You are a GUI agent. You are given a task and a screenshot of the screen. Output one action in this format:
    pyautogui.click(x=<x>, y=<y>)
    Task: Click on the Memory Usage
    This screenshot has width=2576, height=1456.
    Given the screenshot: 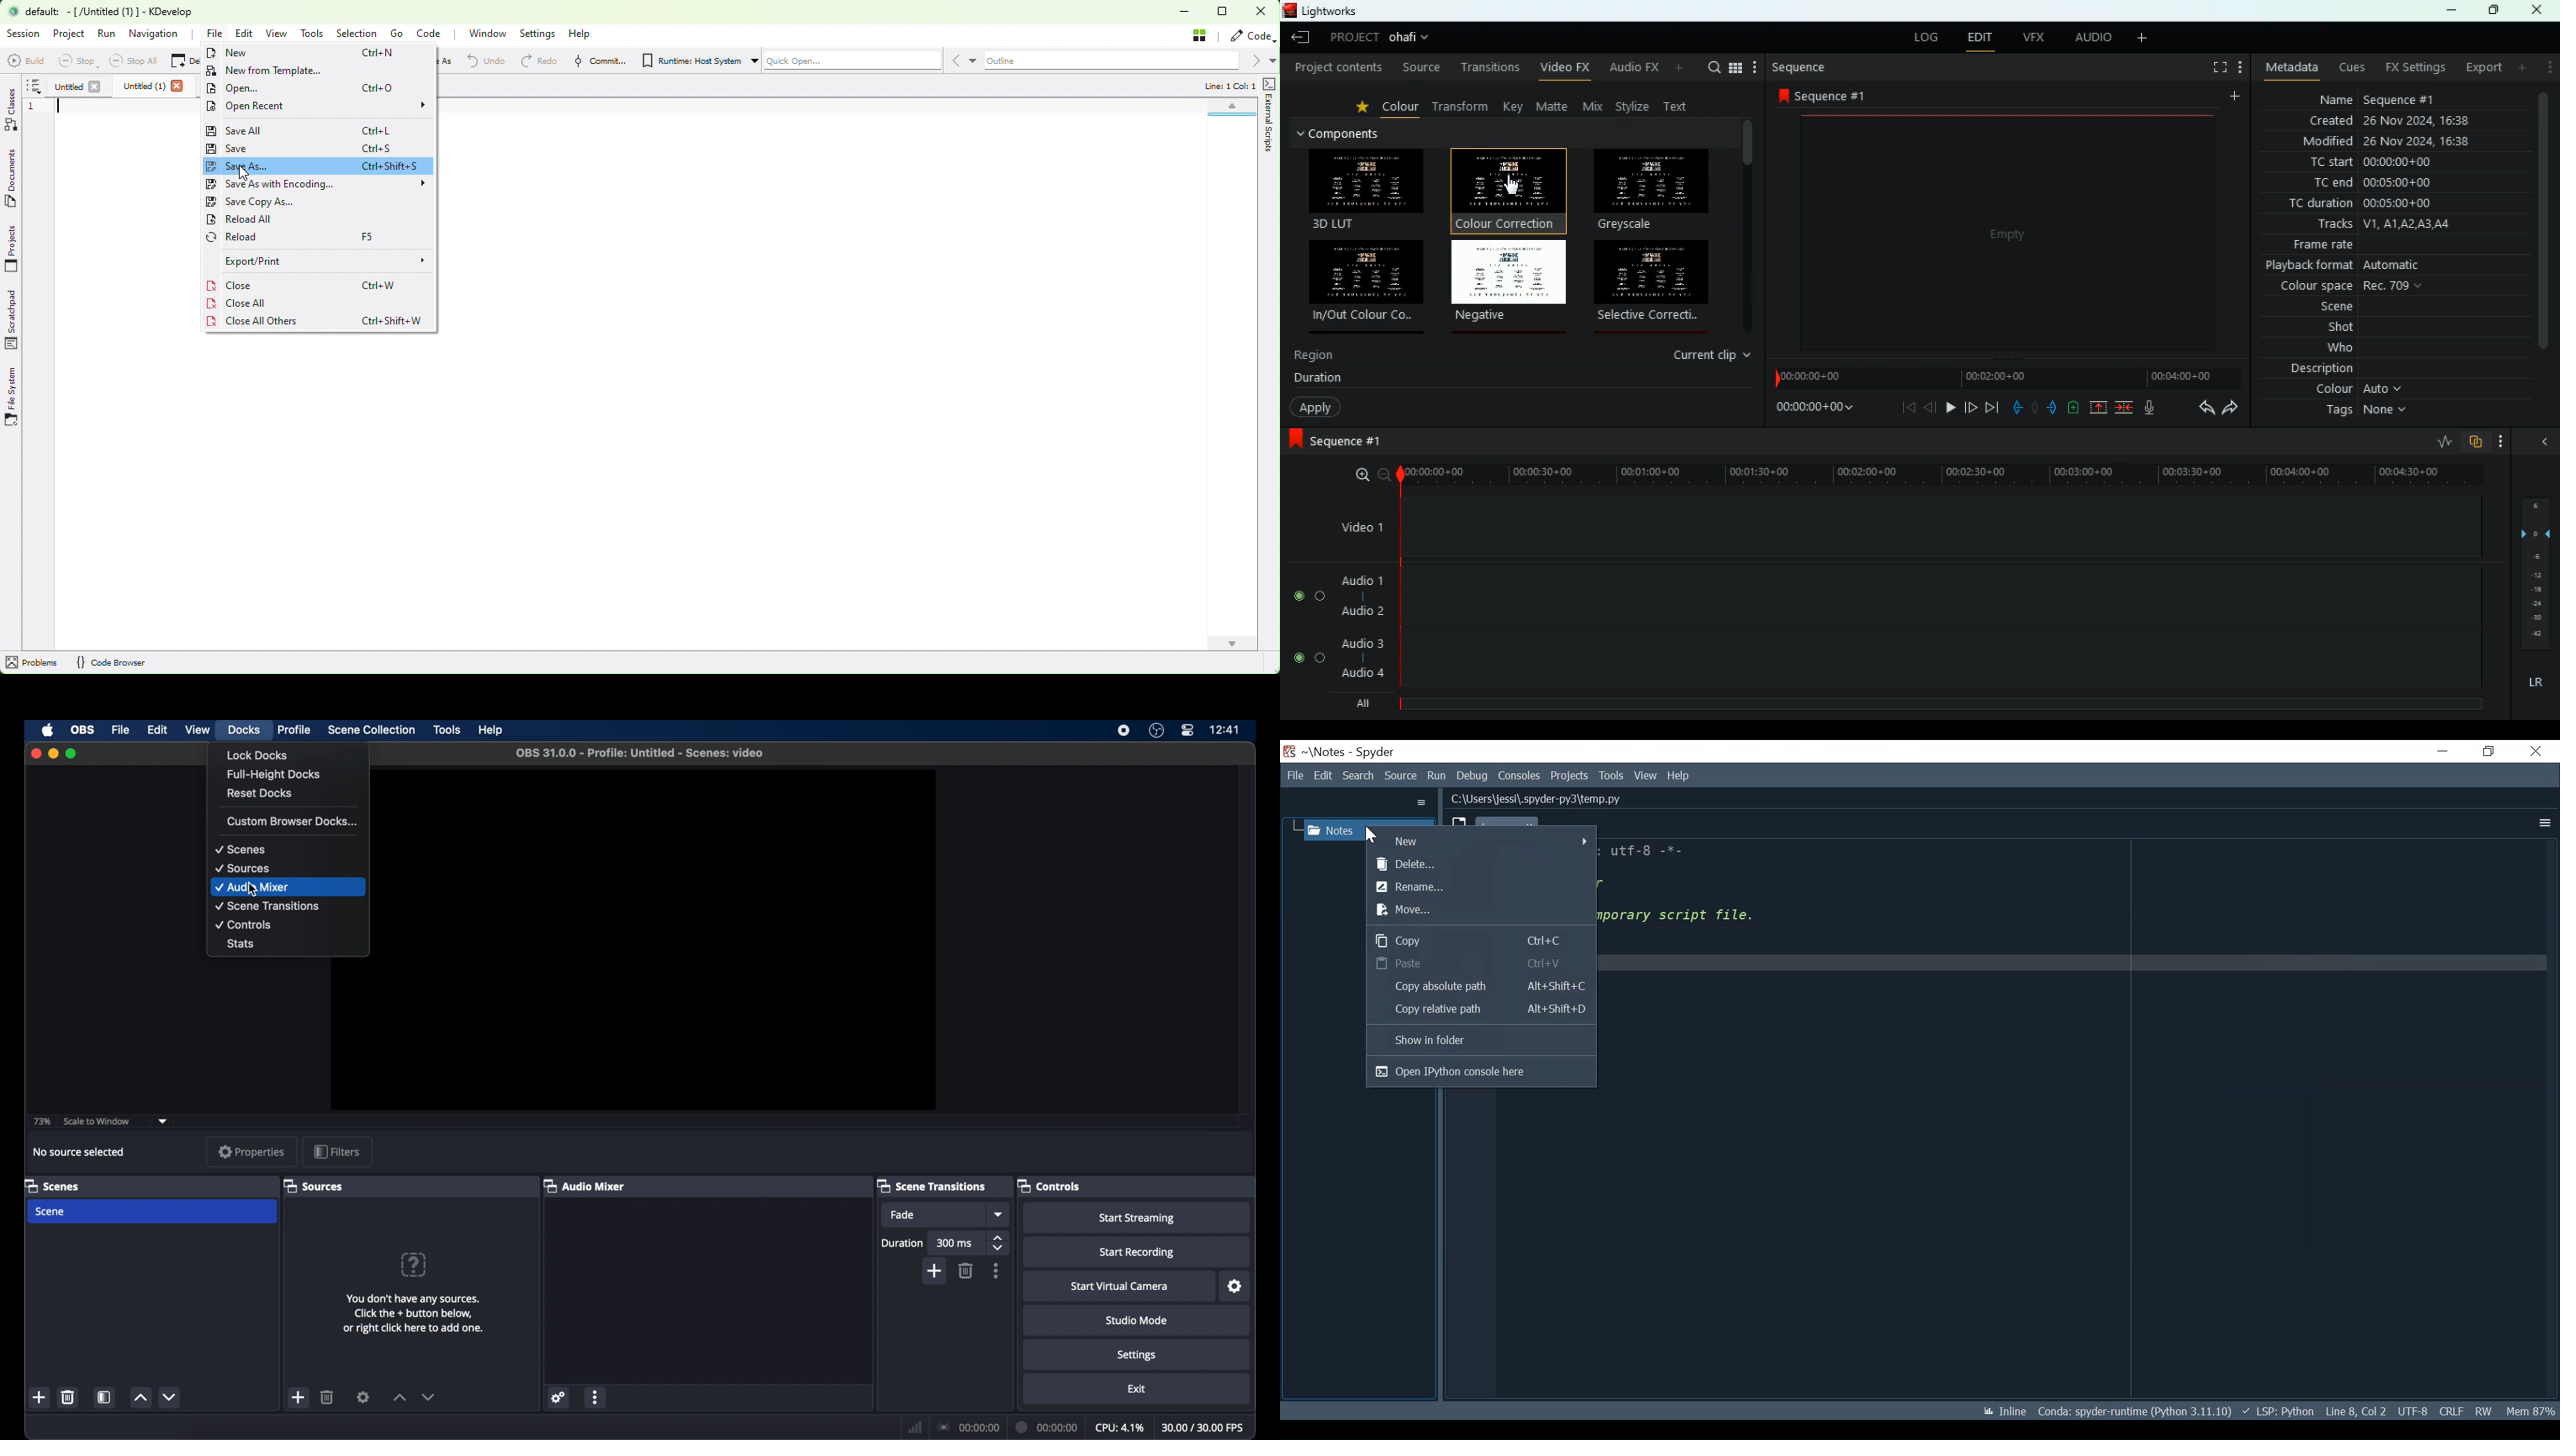 What is the action you would take?
    pyautogui.click(x=2529, y=1411)
    